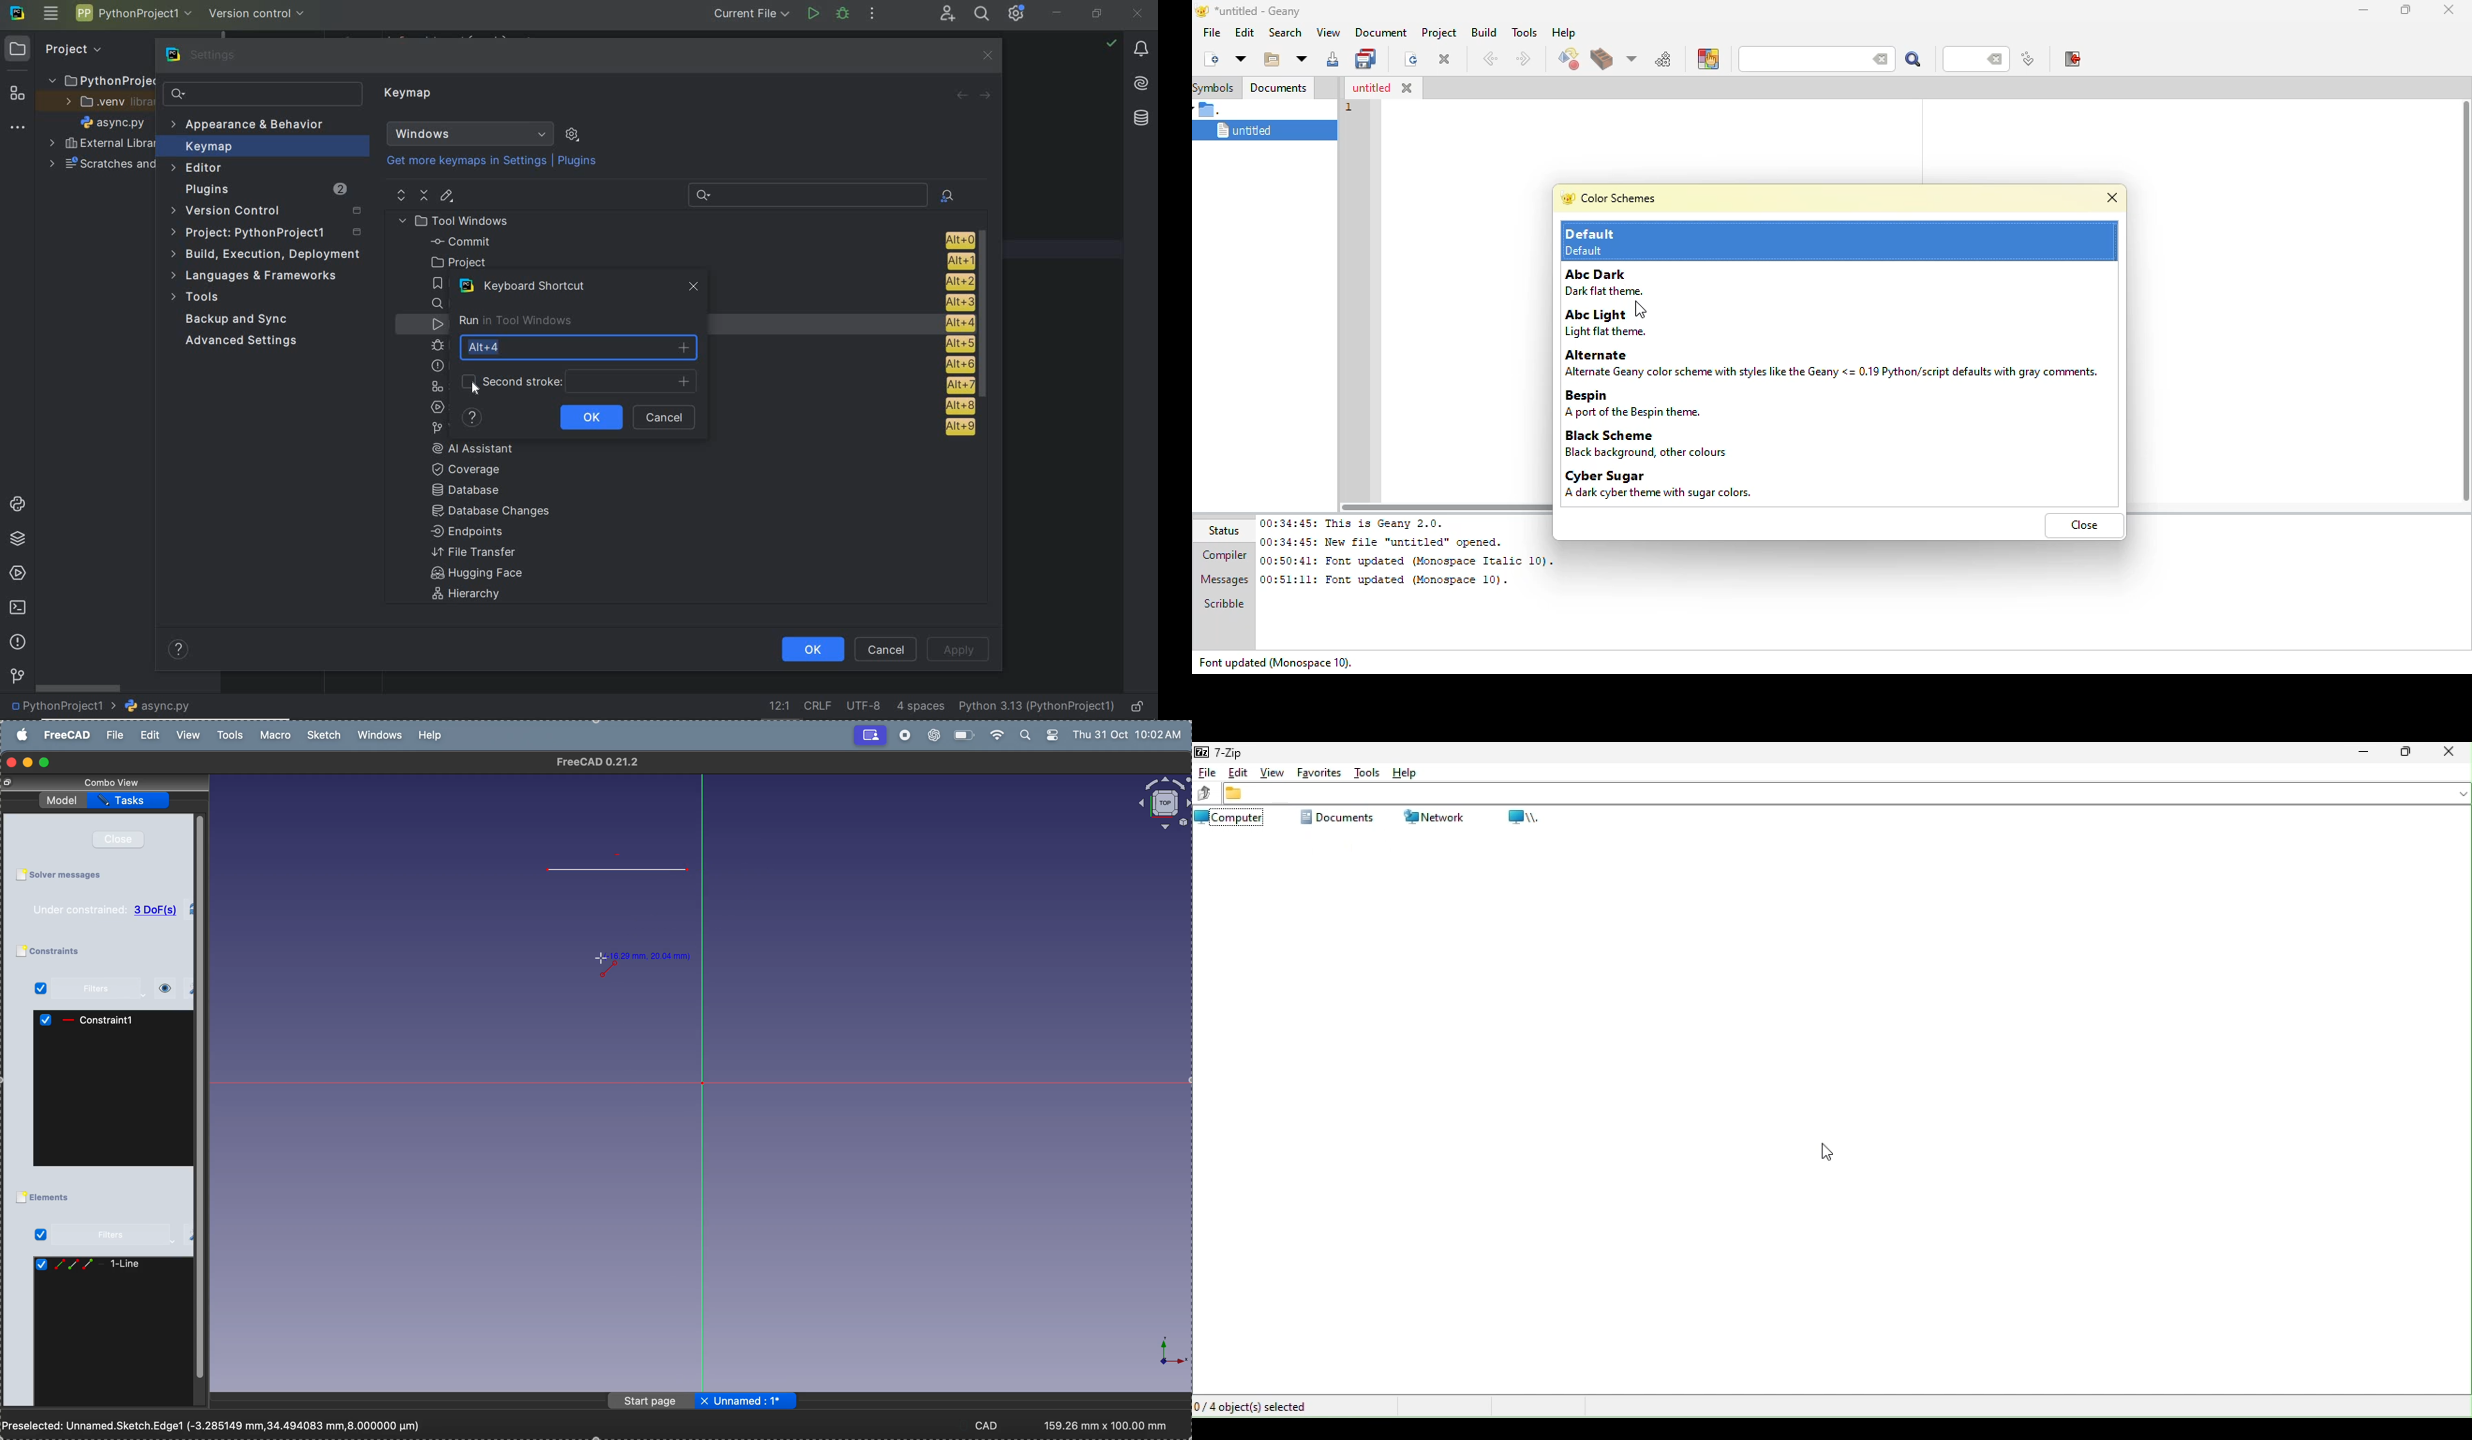 The height and width of the screenshot is (1456, 2492). I want to click on CAD, so click(993, 1425).